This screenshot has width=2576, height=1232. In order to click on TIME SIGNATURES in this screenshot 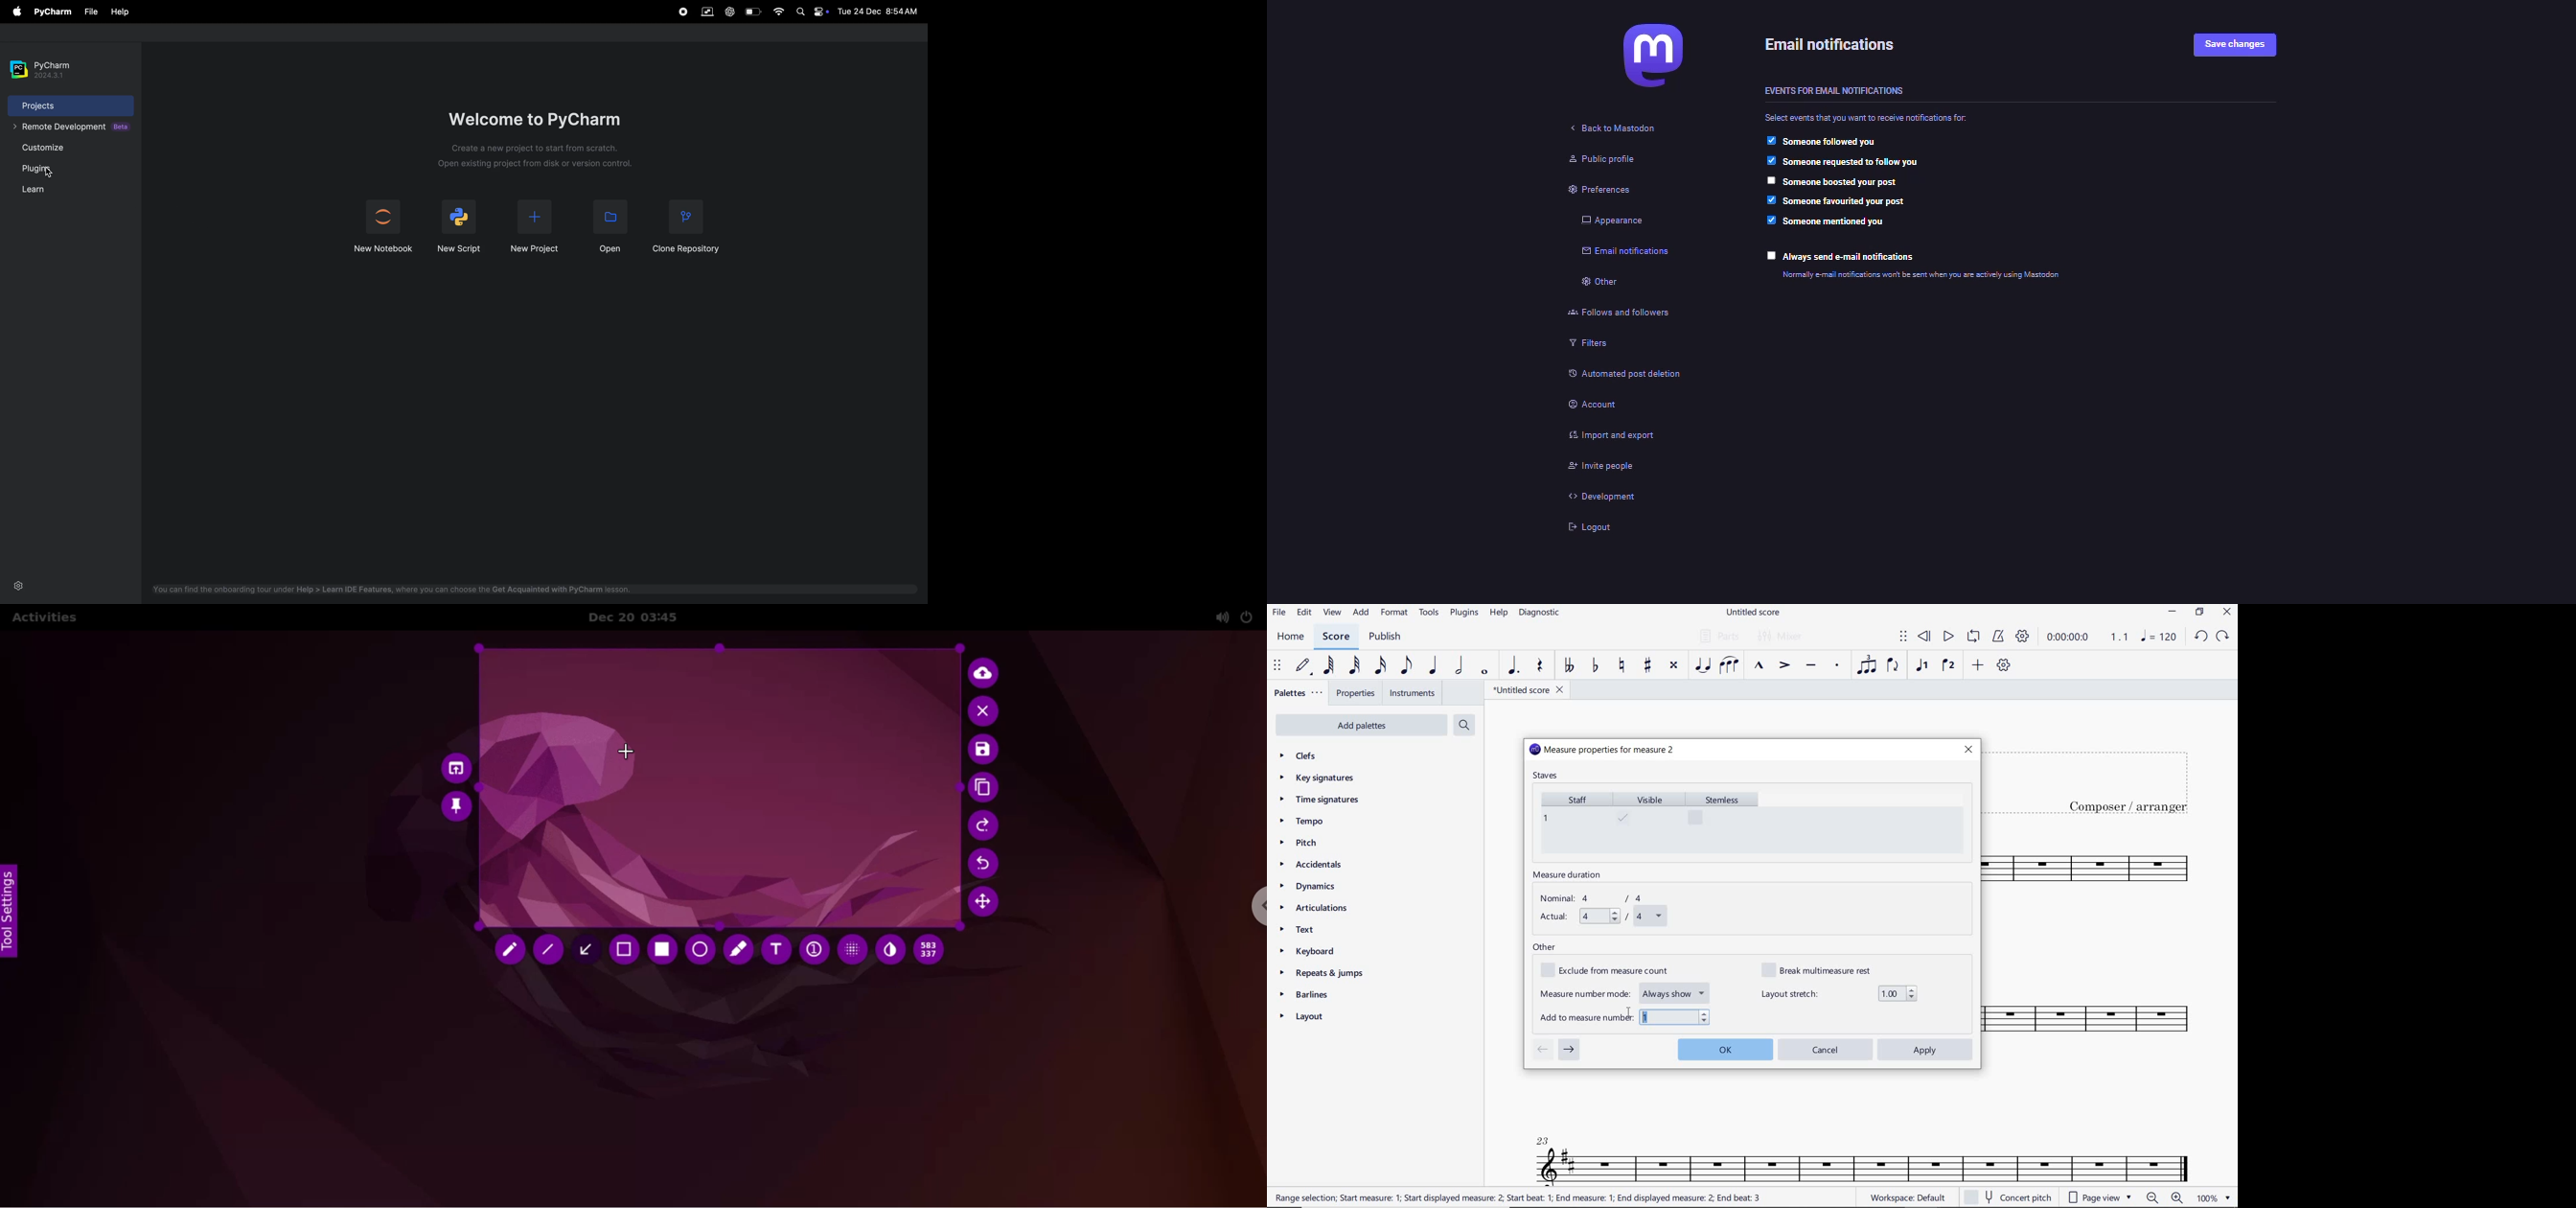, I will do `click(1321, 800)`.